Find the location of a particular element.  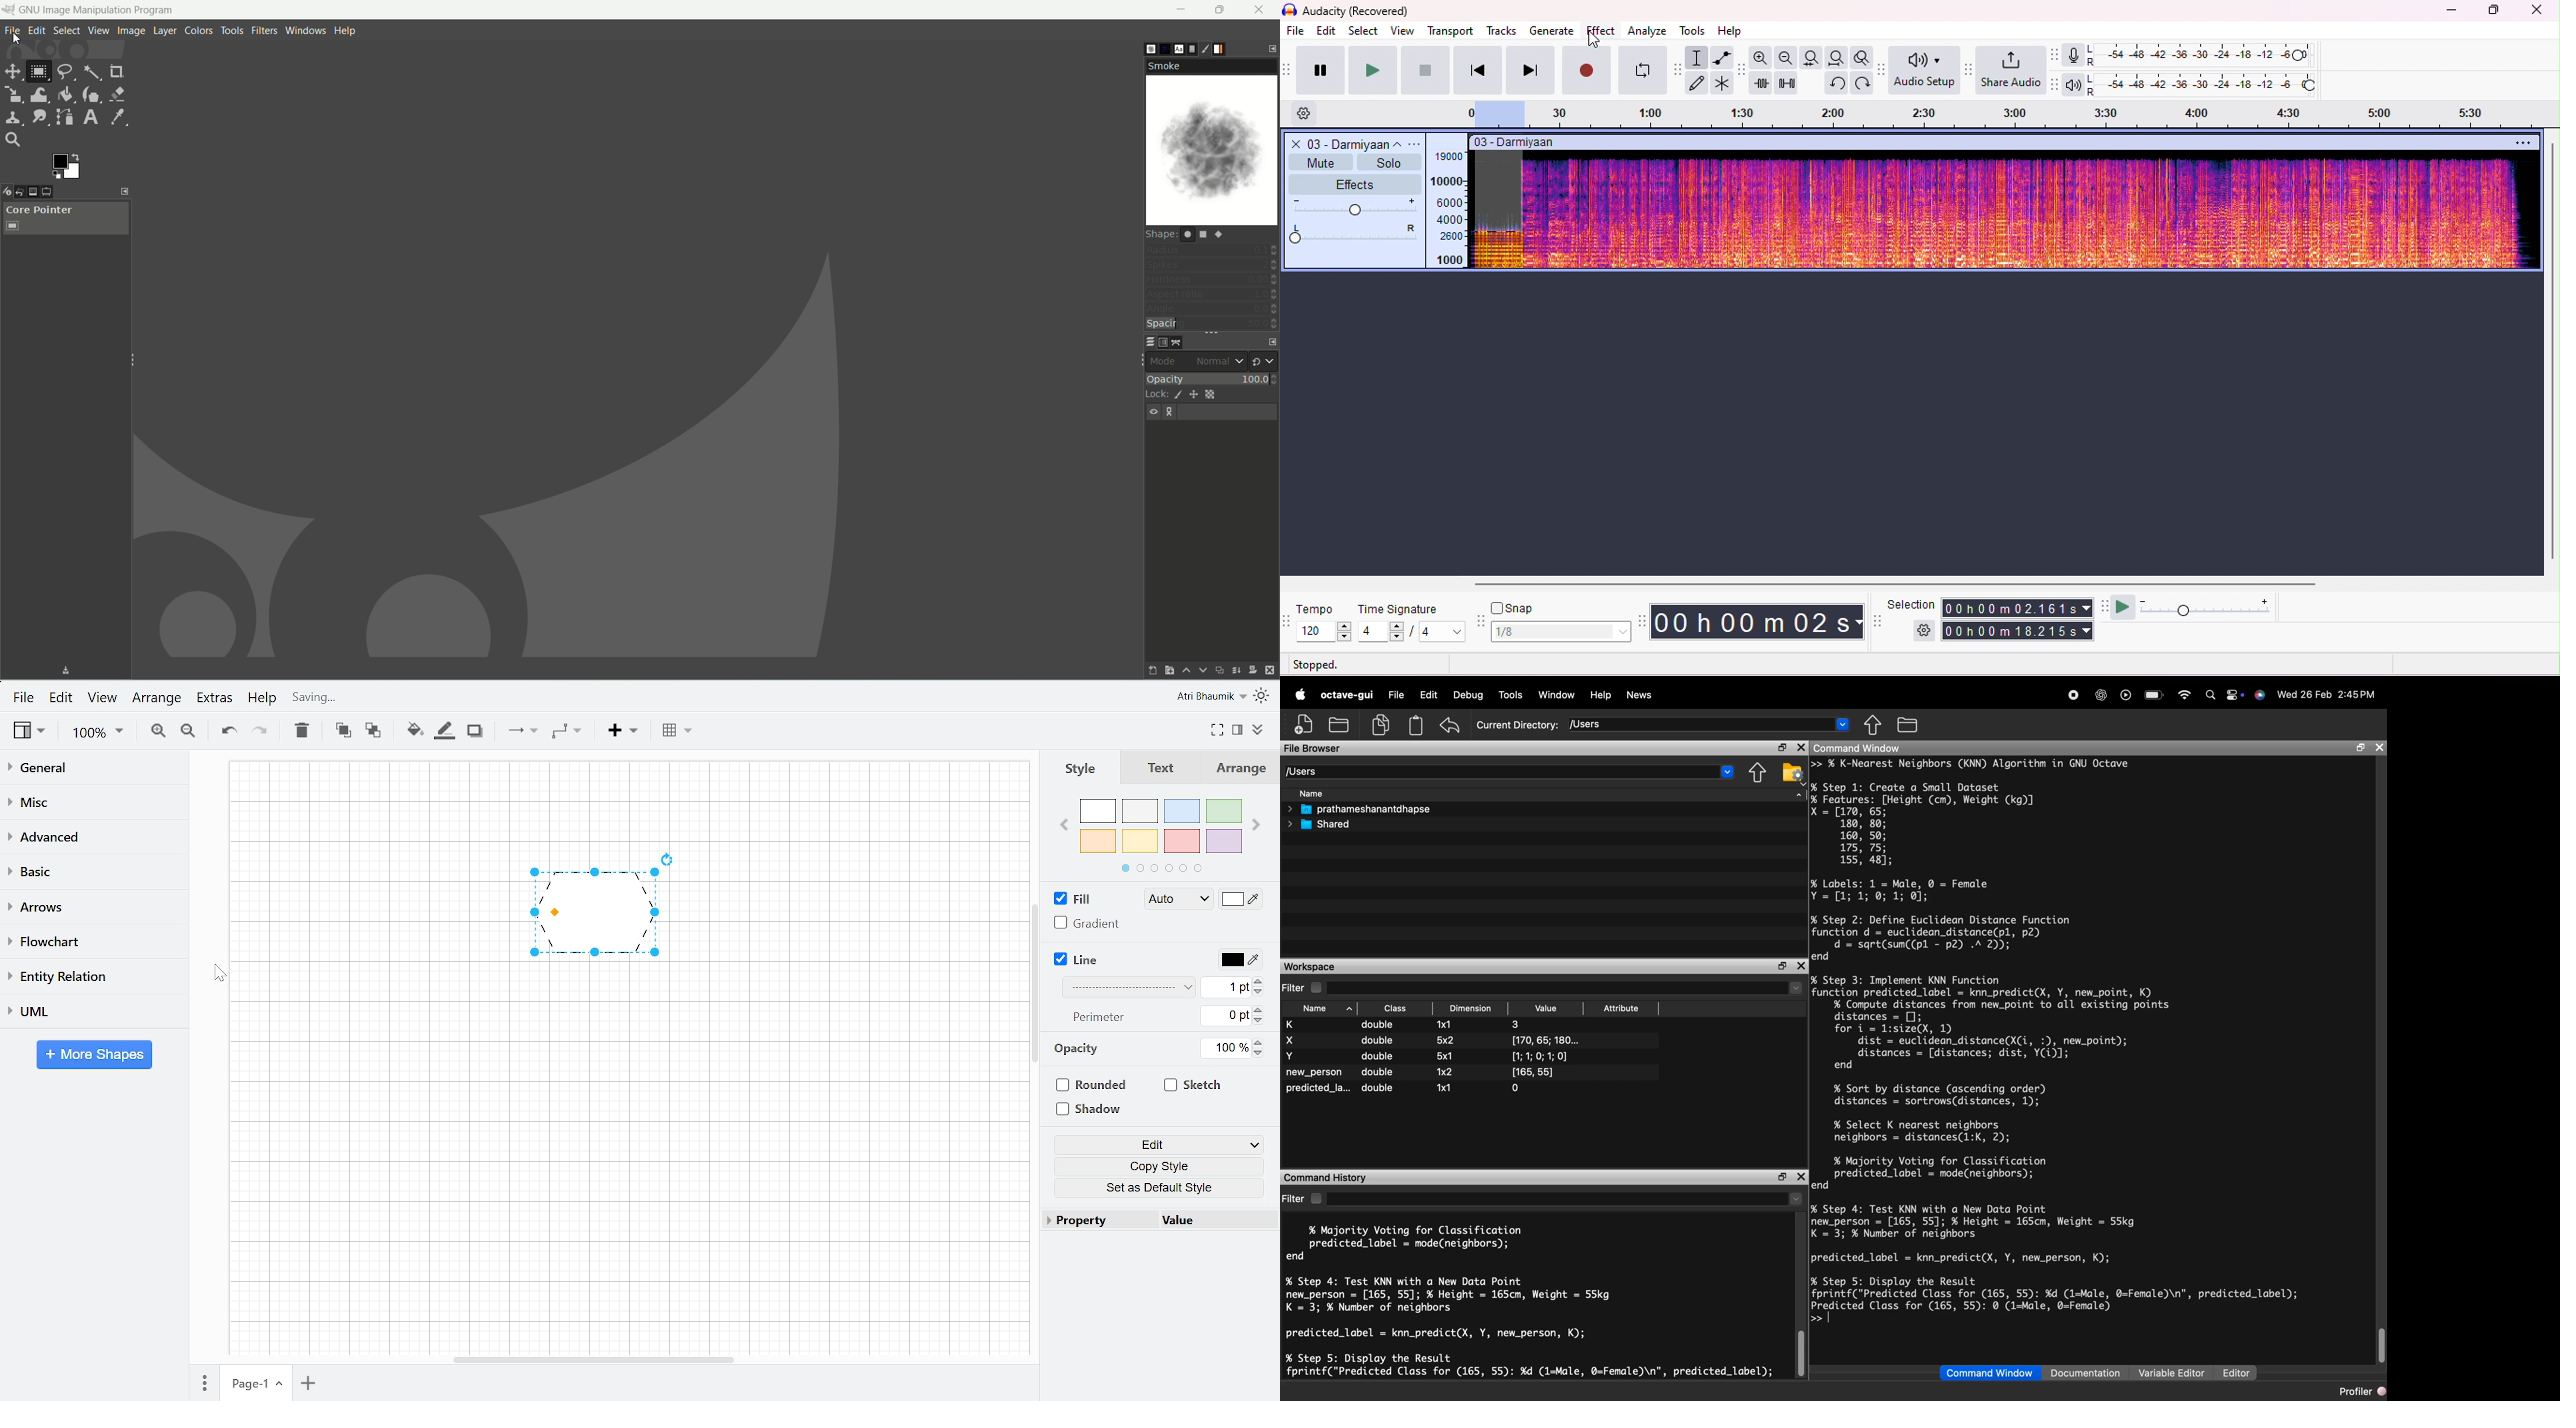

Edit is located at coordinates (61, 700).